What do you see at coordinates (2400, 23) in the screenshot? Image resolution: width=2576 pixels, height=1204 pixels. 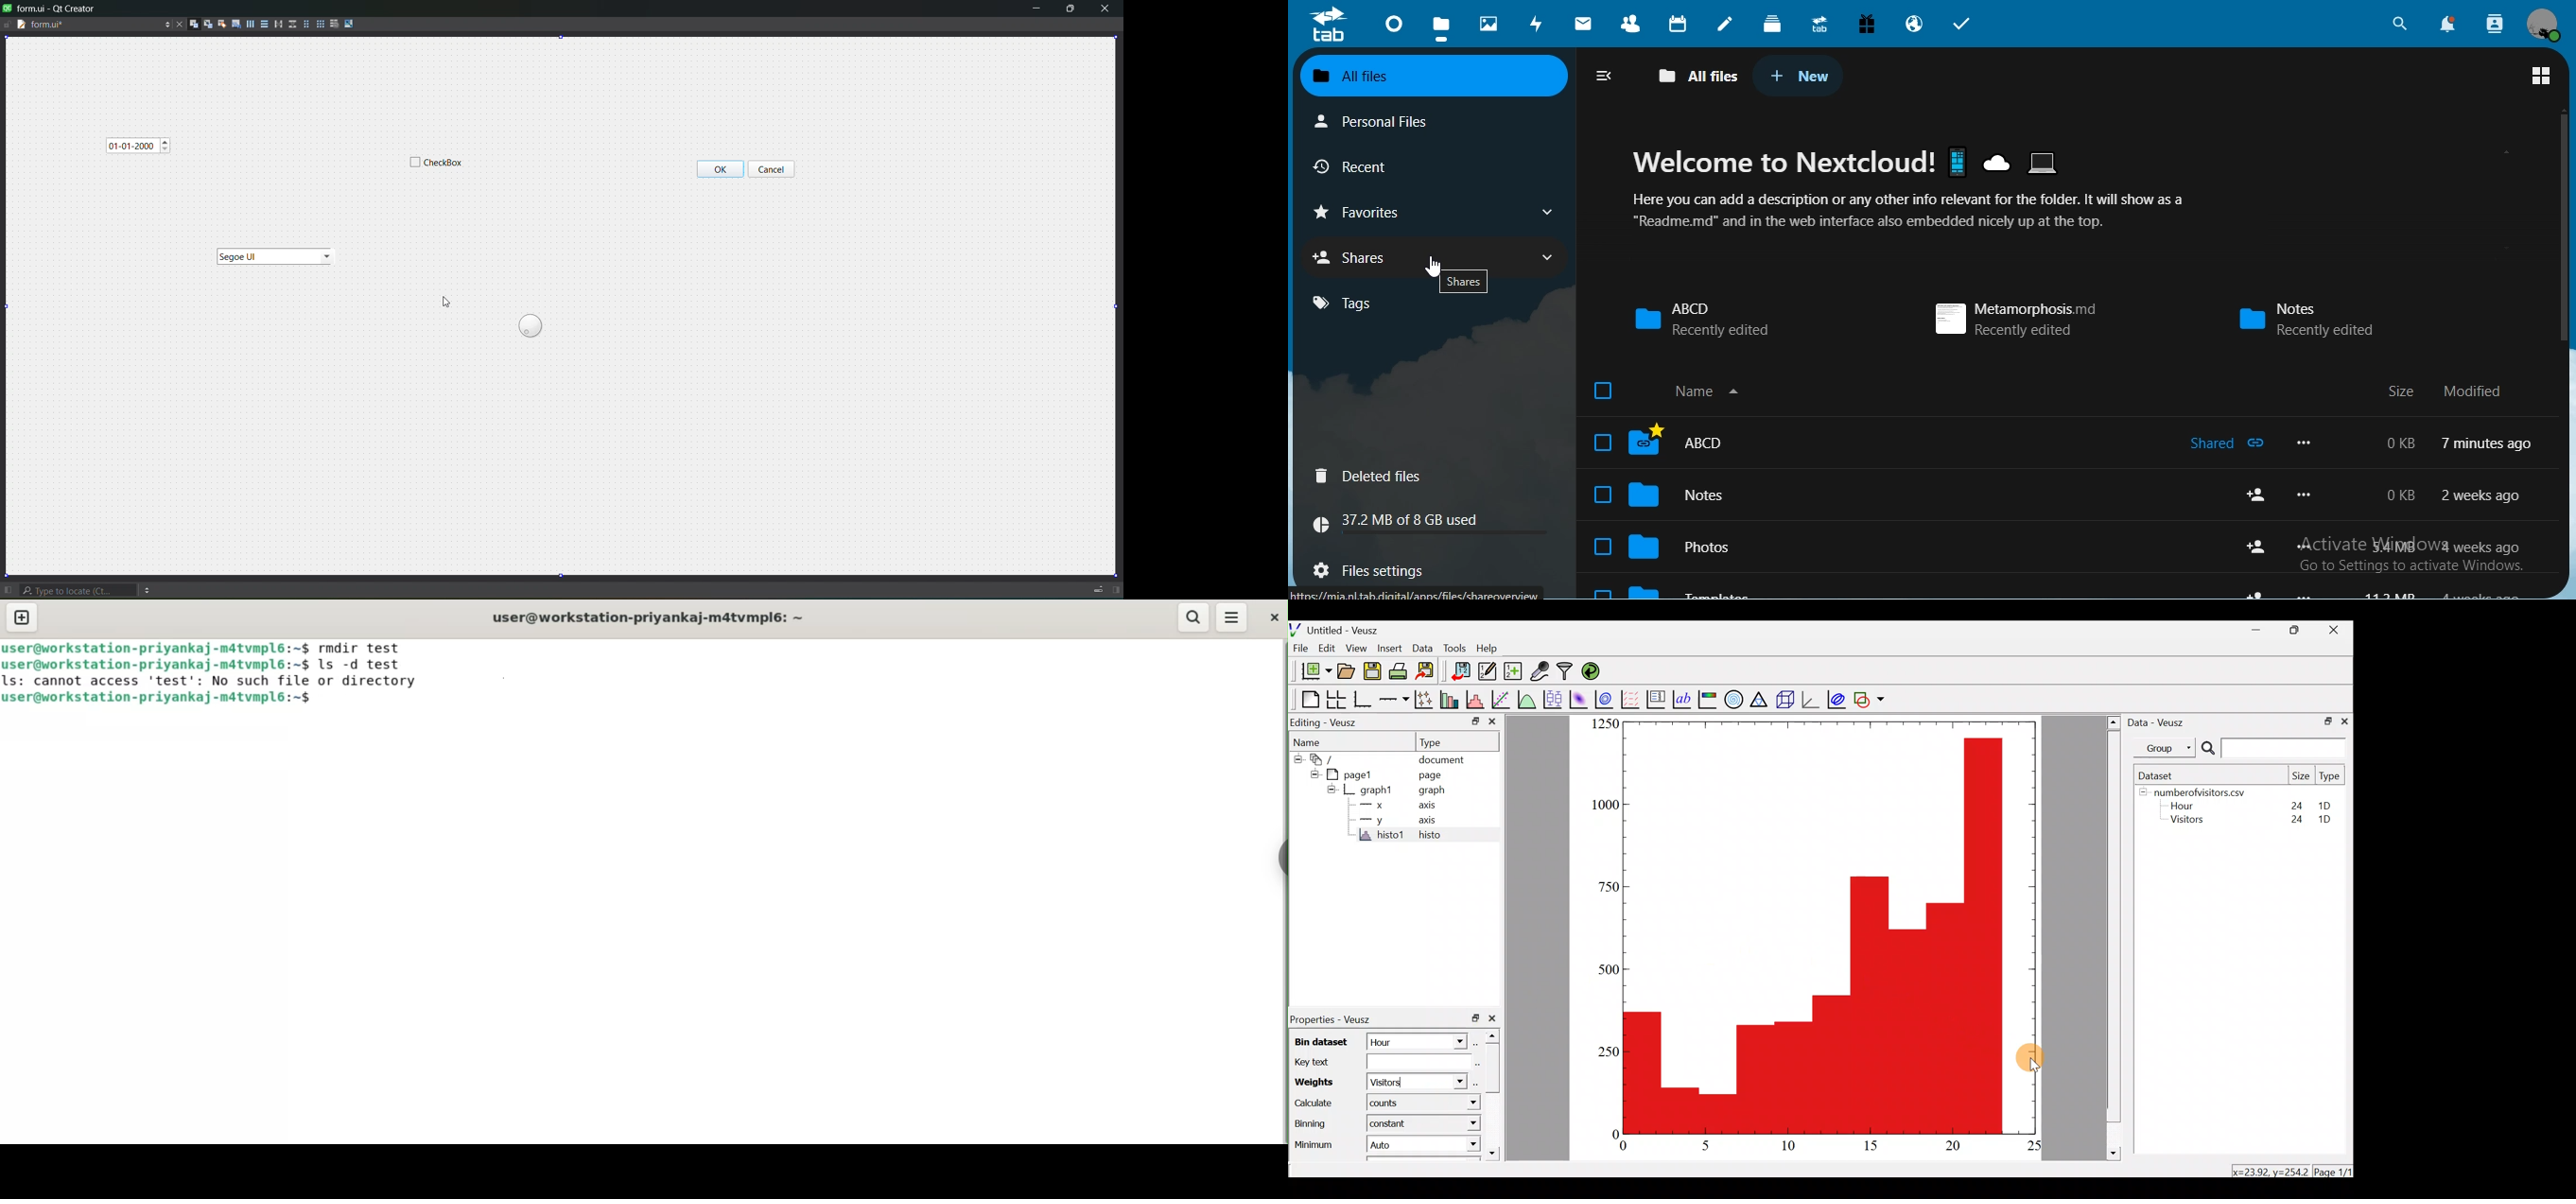 I see `search` at bounding box center [2400, 23].